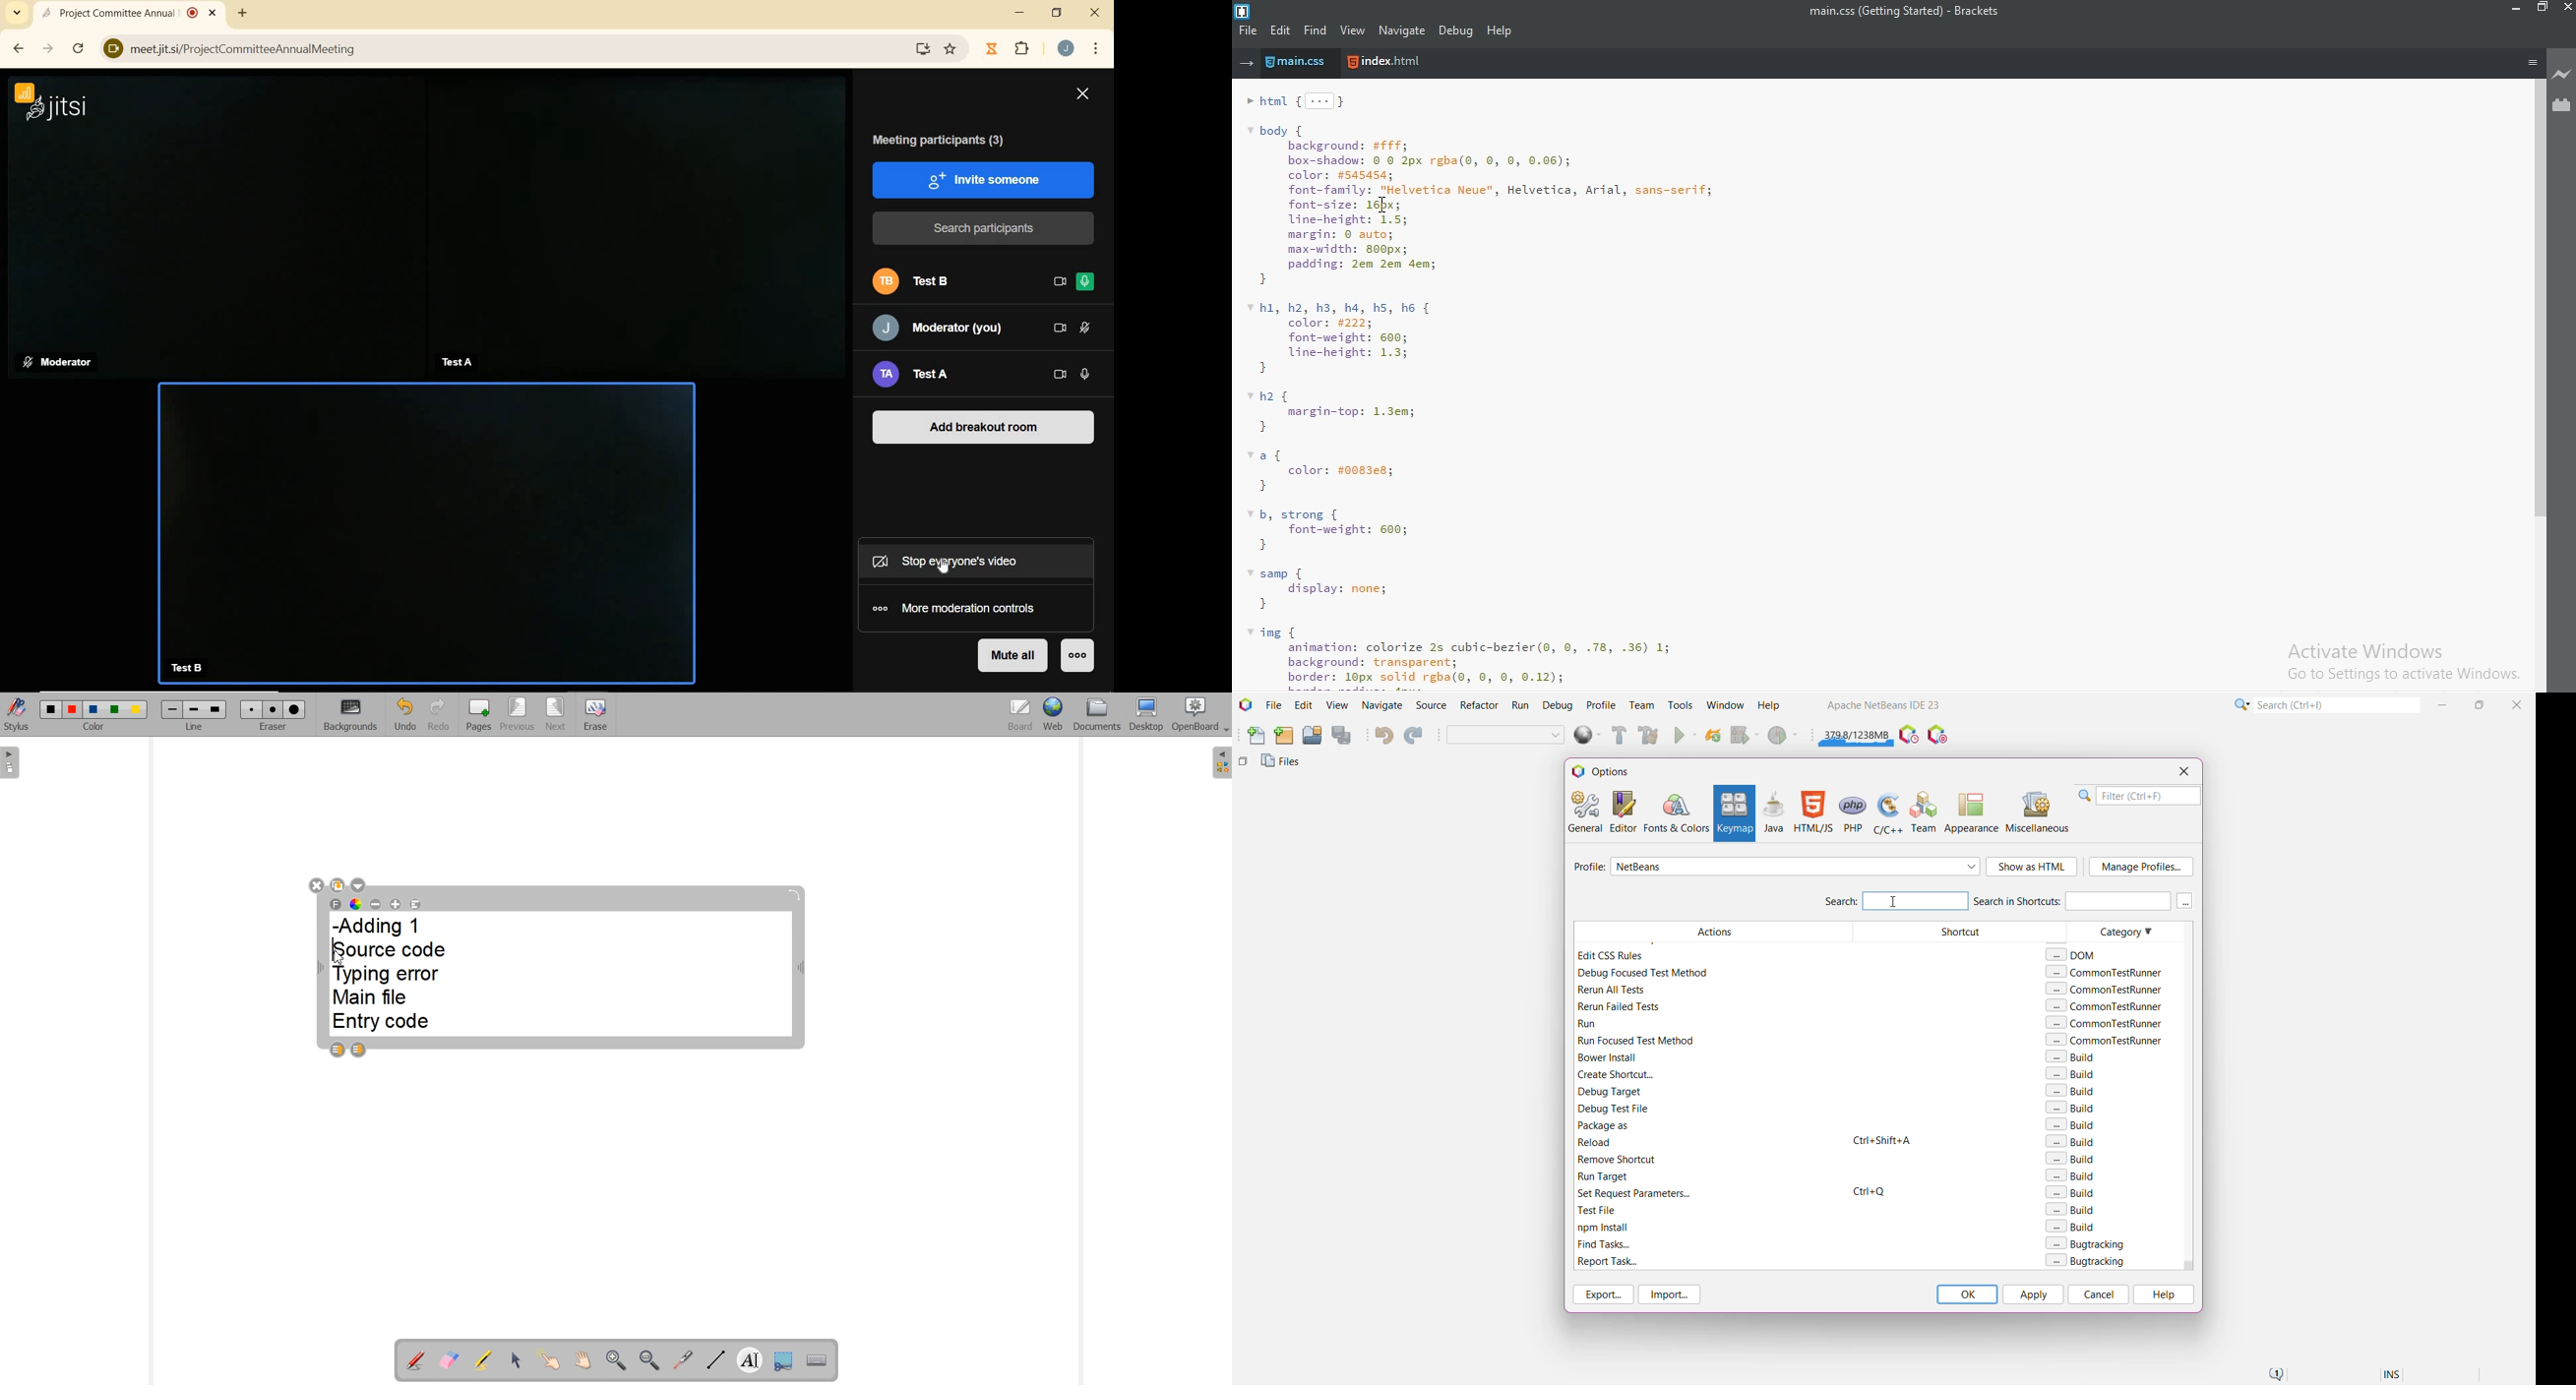 Image resolution: width=2576 pixels, height=1400 pixels. Describe the element at coordinates (274, 710) in the screenshot. I see `Medium eraser` at that location.